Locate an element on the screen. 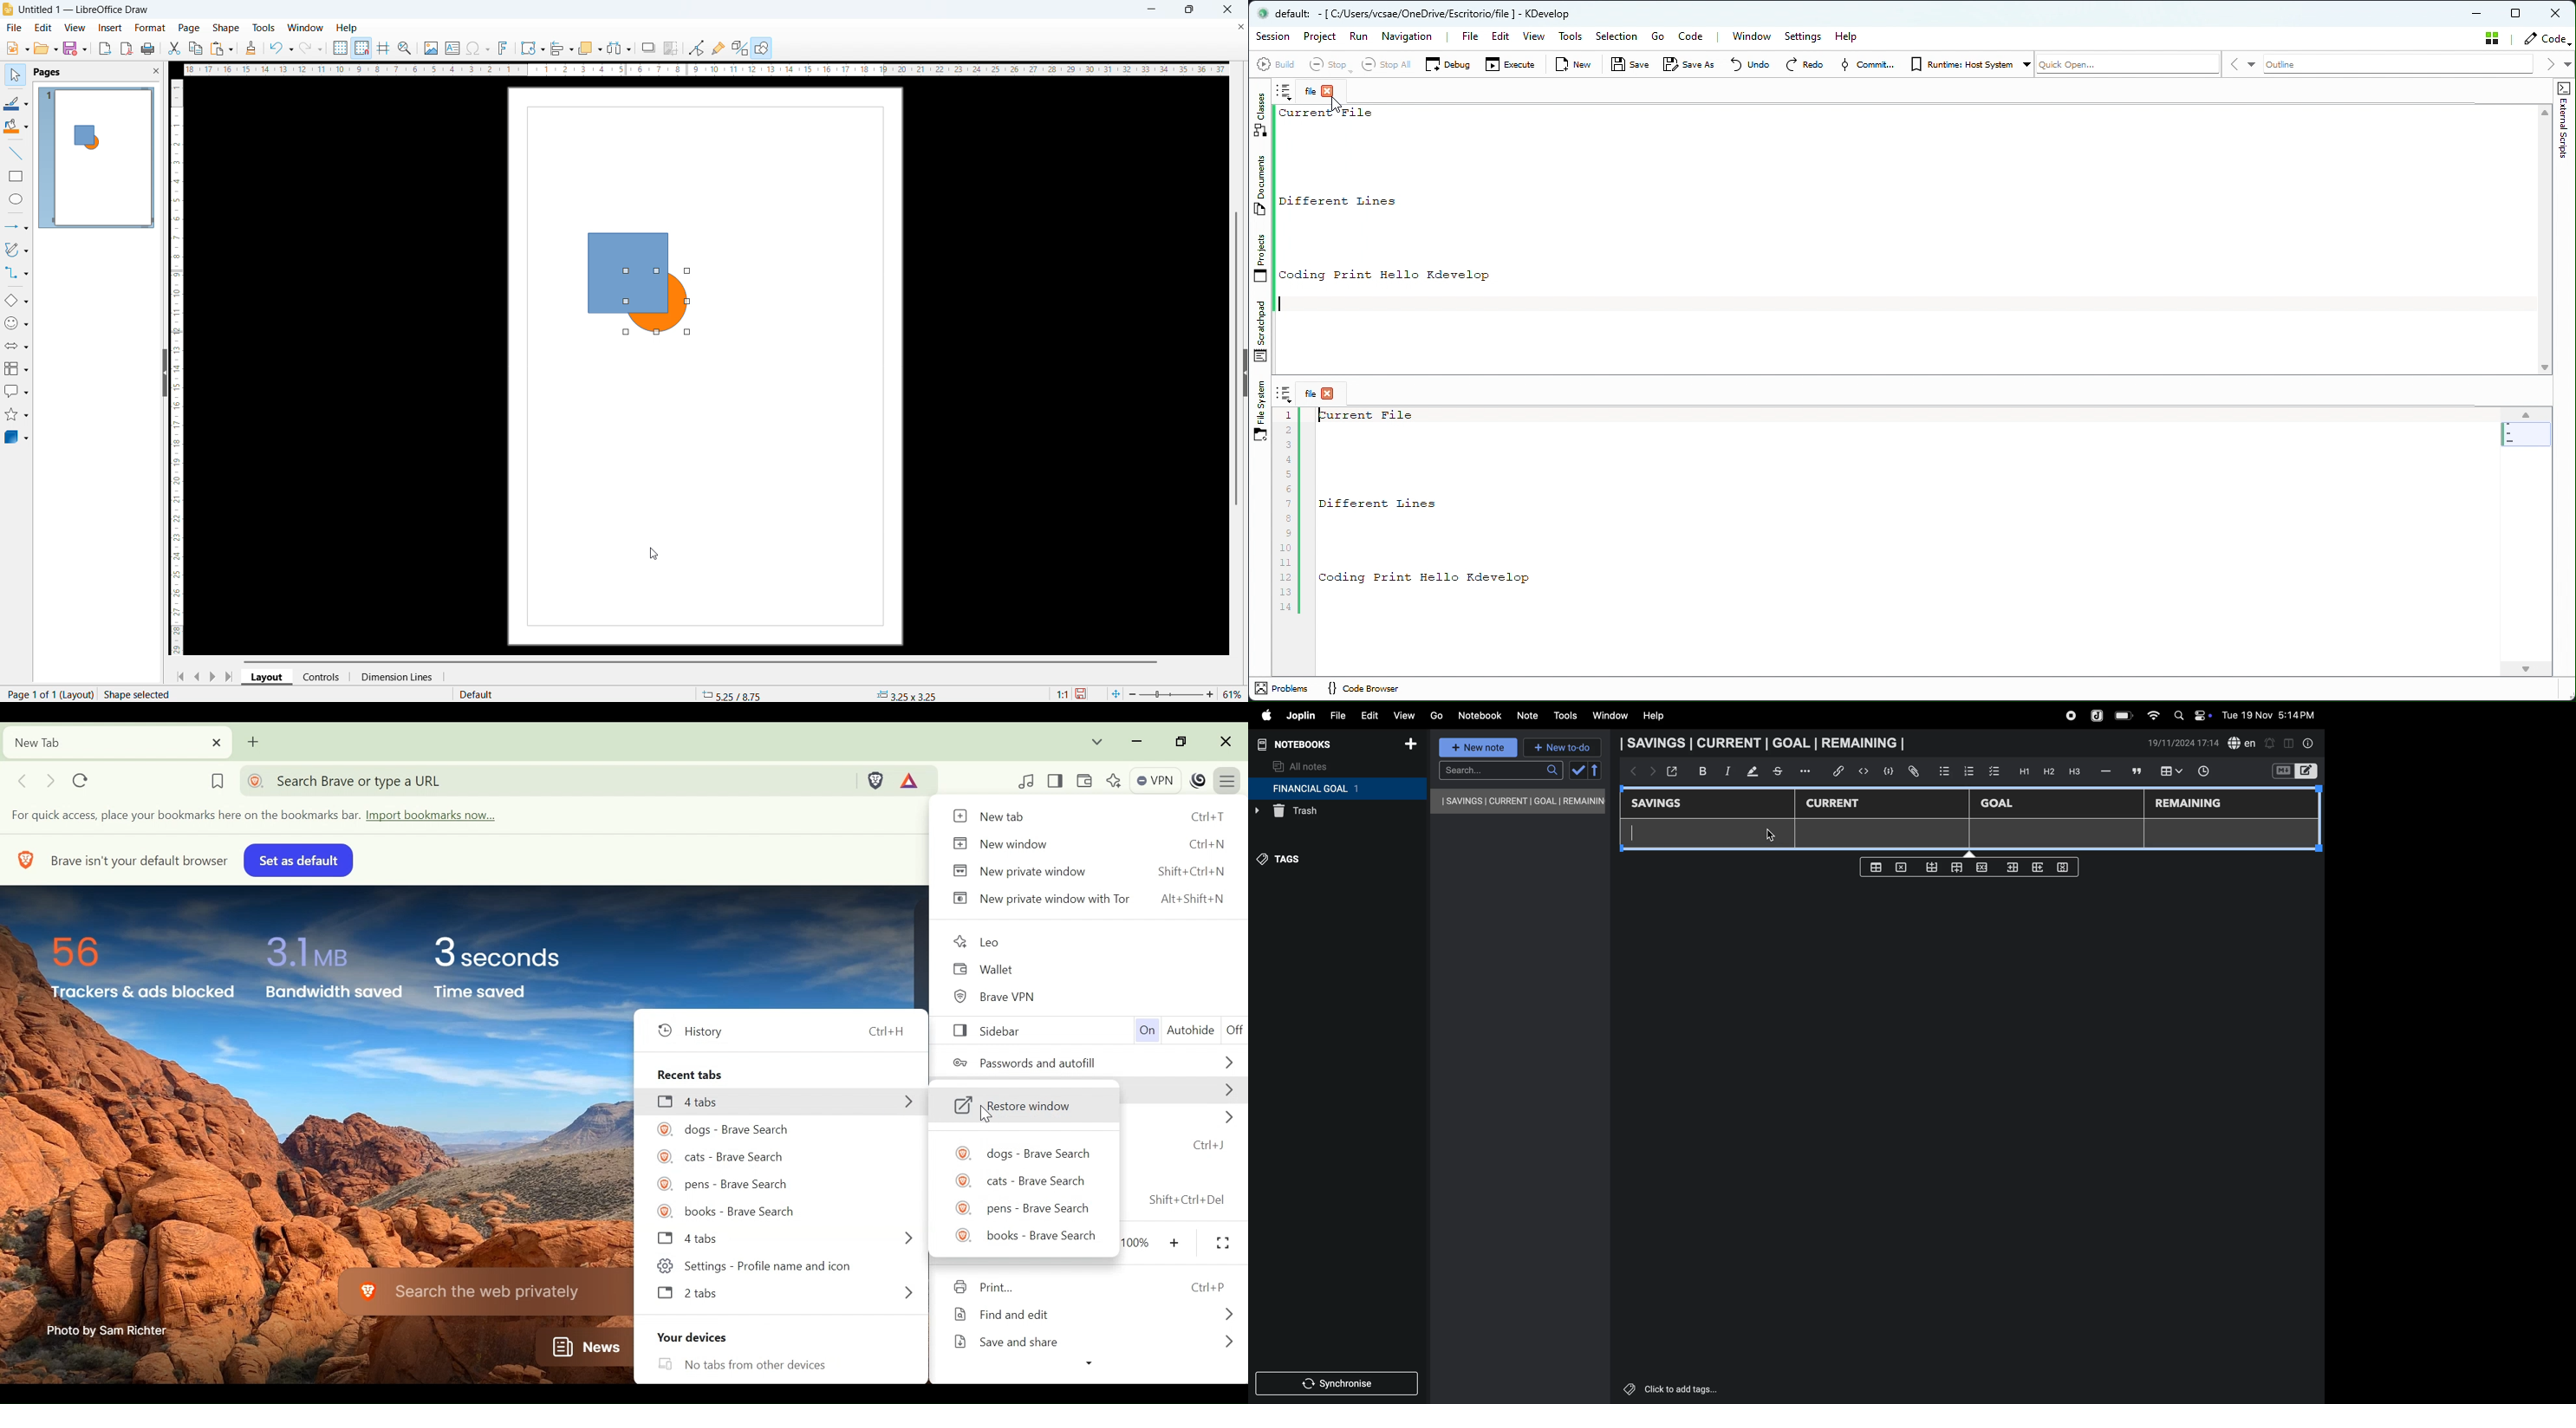  scaling factor is located at coordinates (1063, 694).